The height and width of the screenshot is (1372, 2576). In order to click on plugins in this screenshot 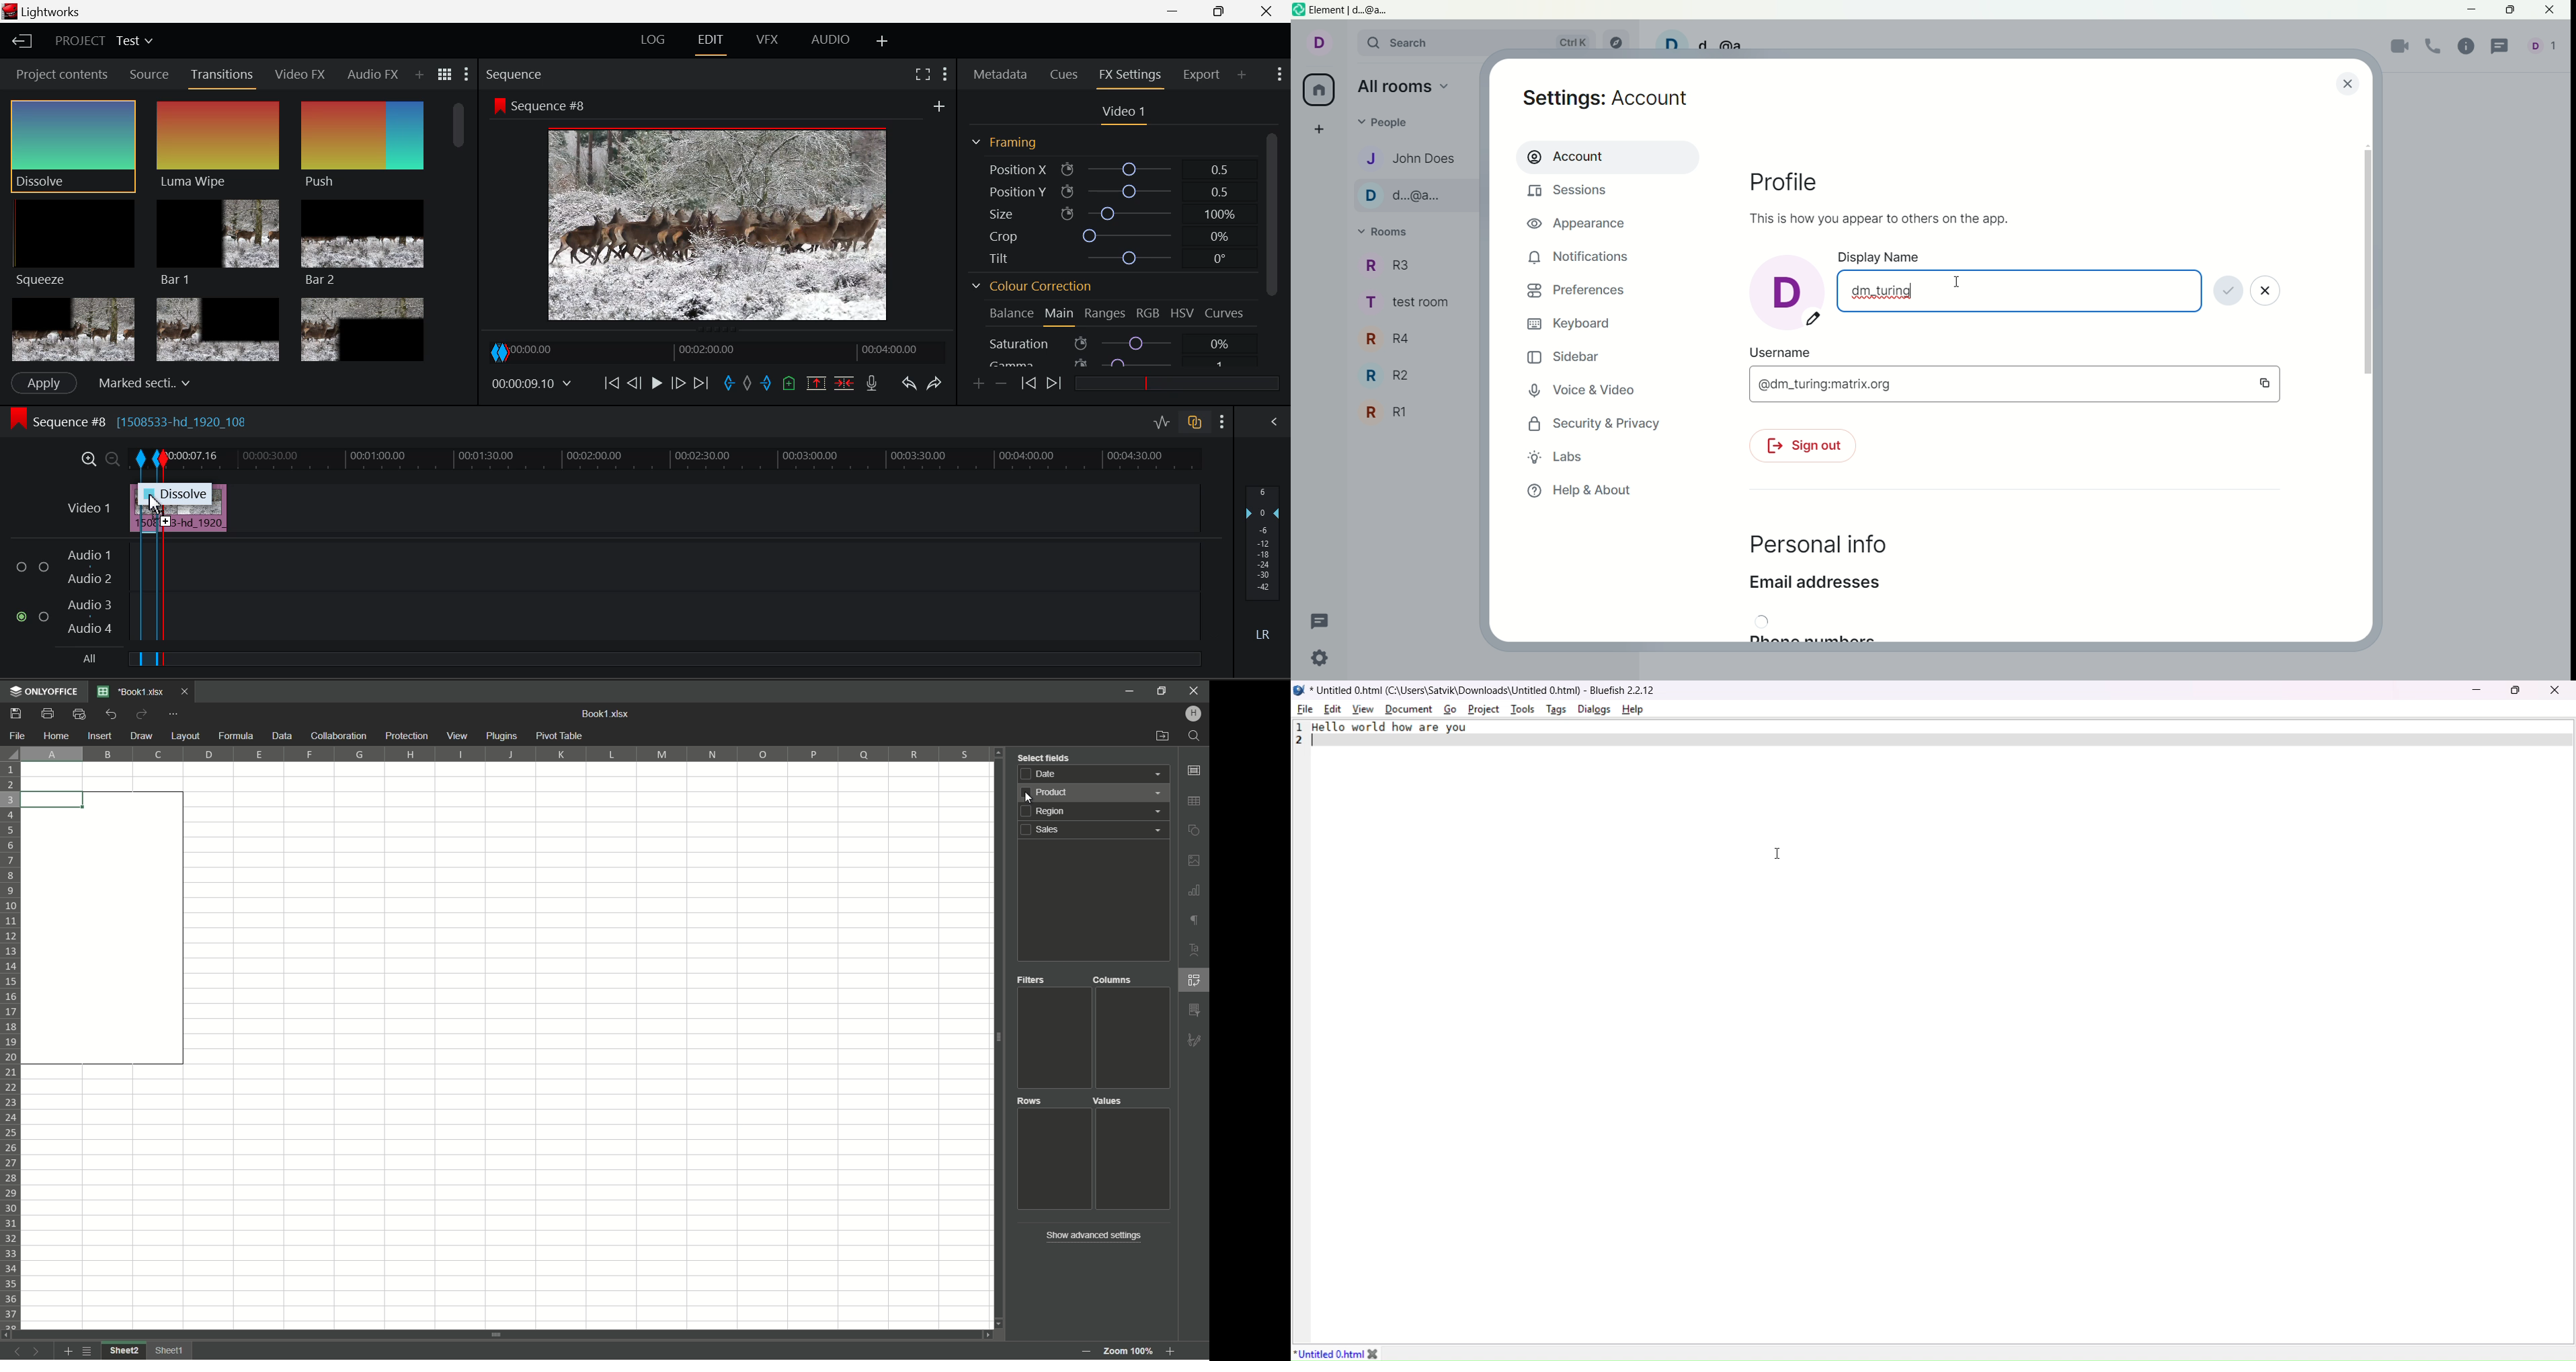, I will do `click(502, 736)`.